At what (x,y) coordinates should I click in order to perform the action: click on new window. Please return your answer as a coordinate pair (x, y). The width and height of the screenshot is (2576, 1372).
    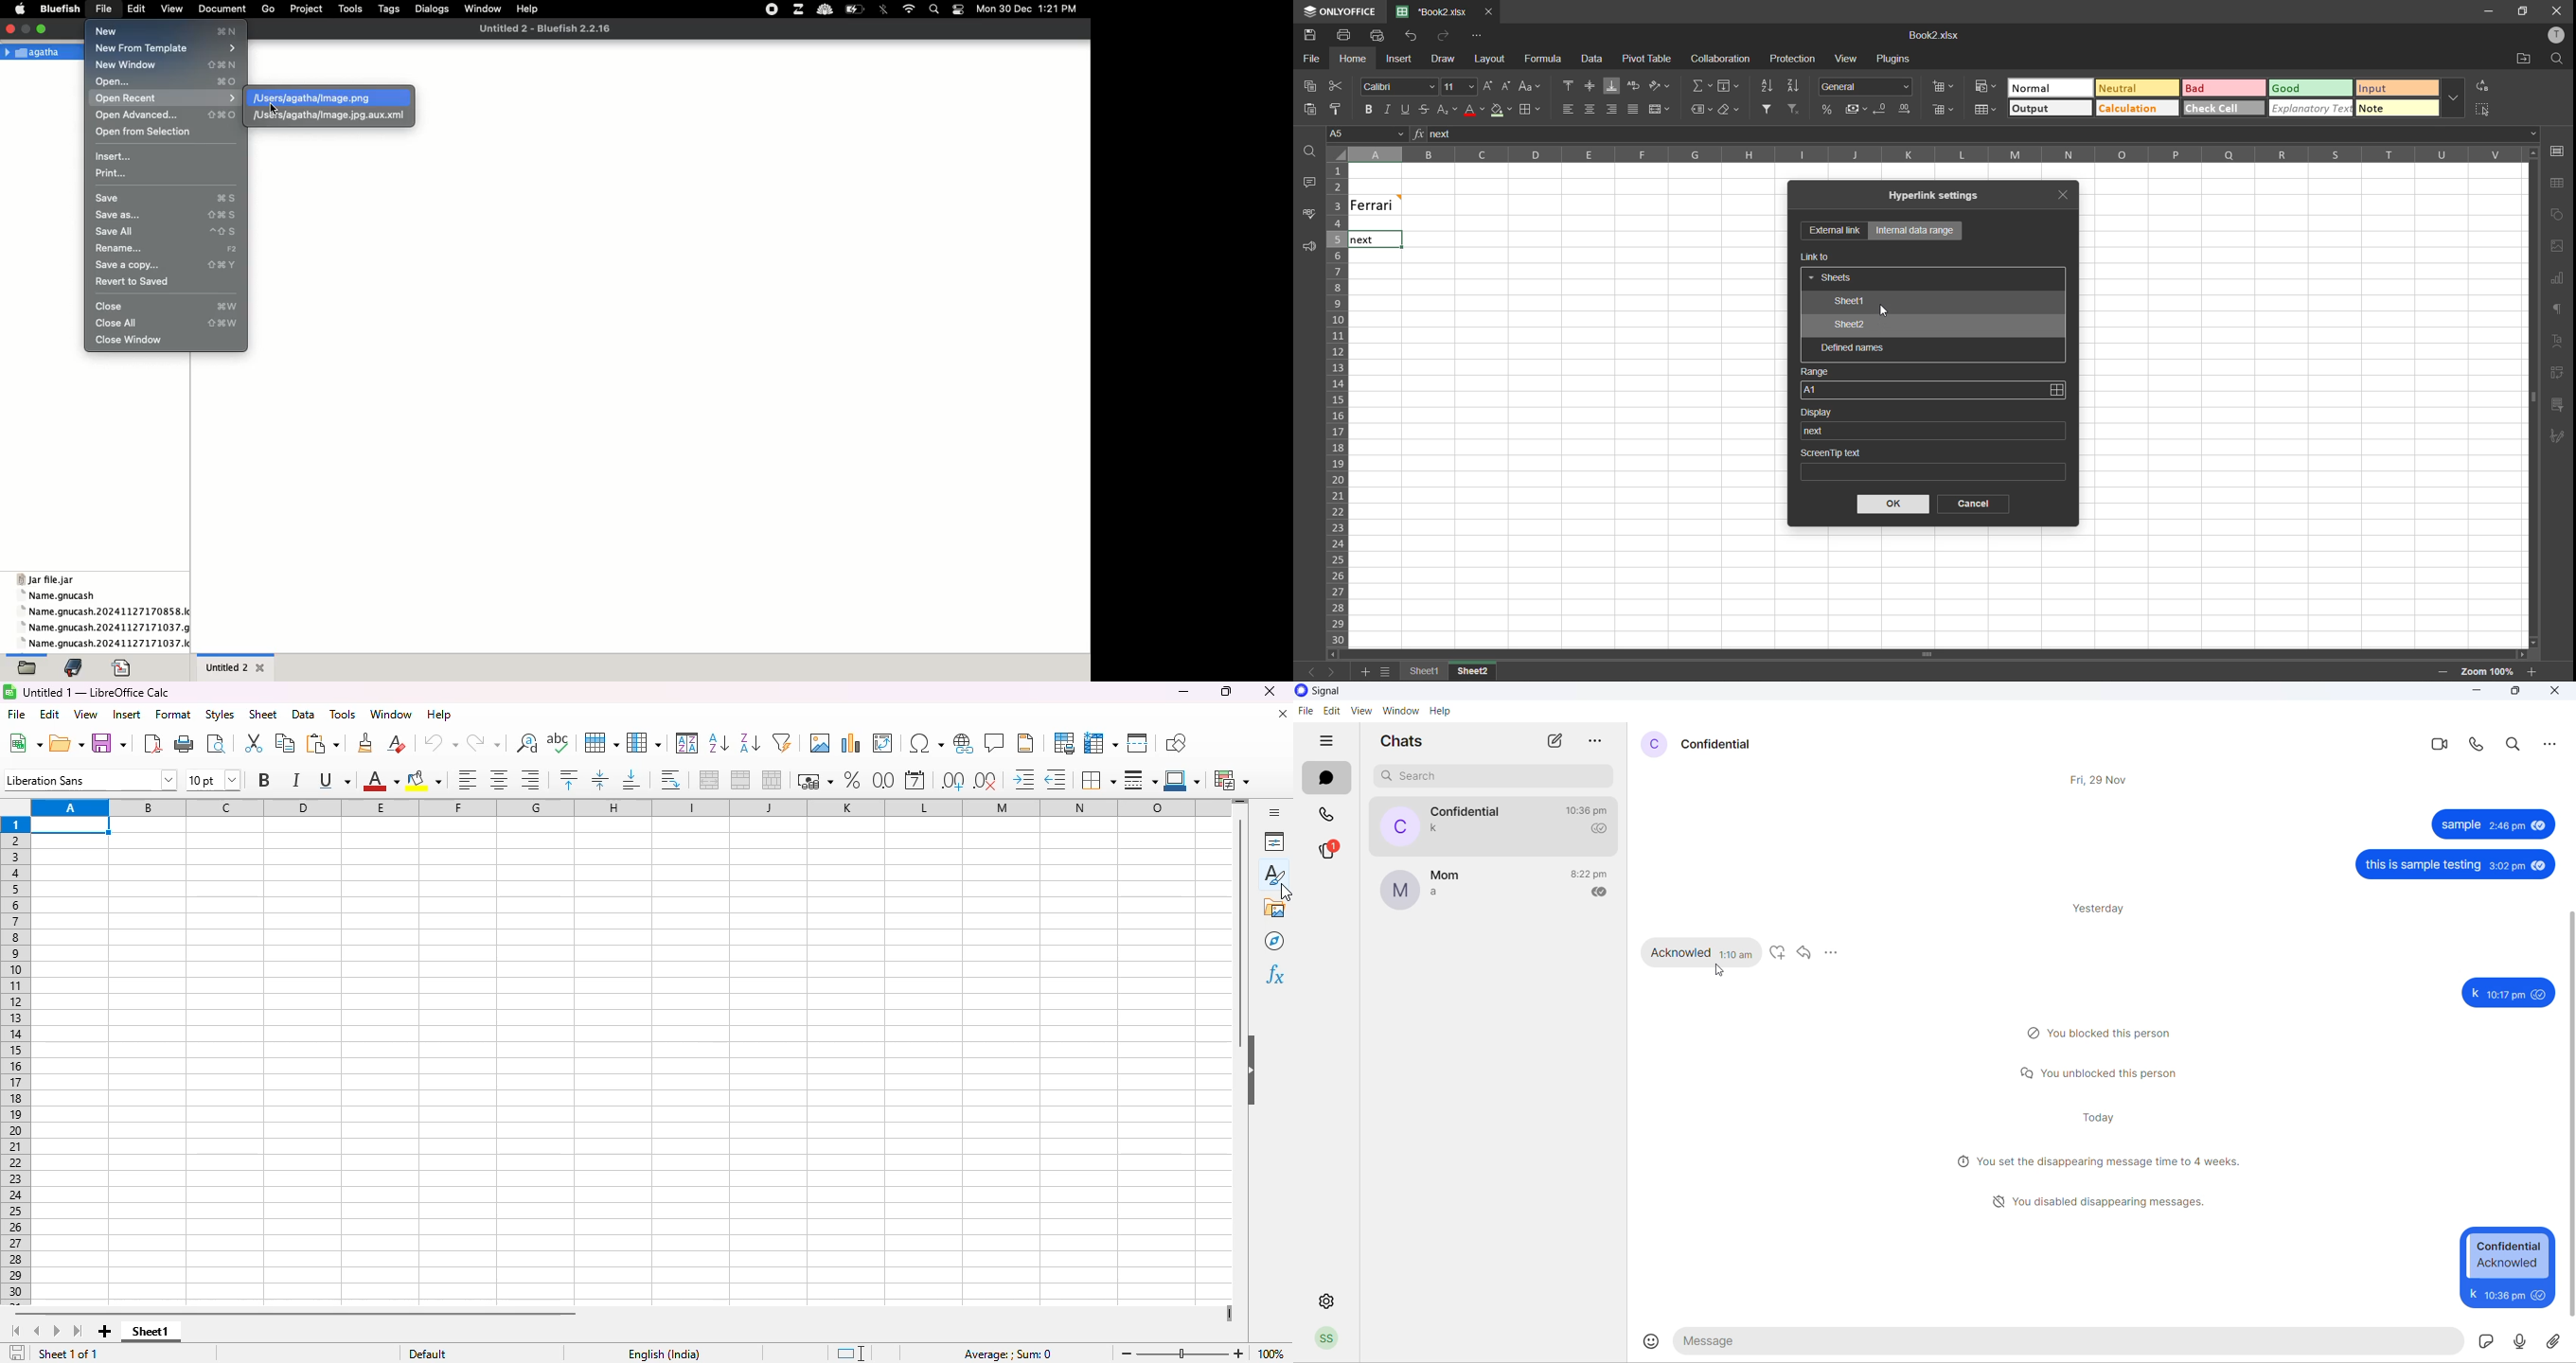
    Looking at the image, I should click on (163, 65).